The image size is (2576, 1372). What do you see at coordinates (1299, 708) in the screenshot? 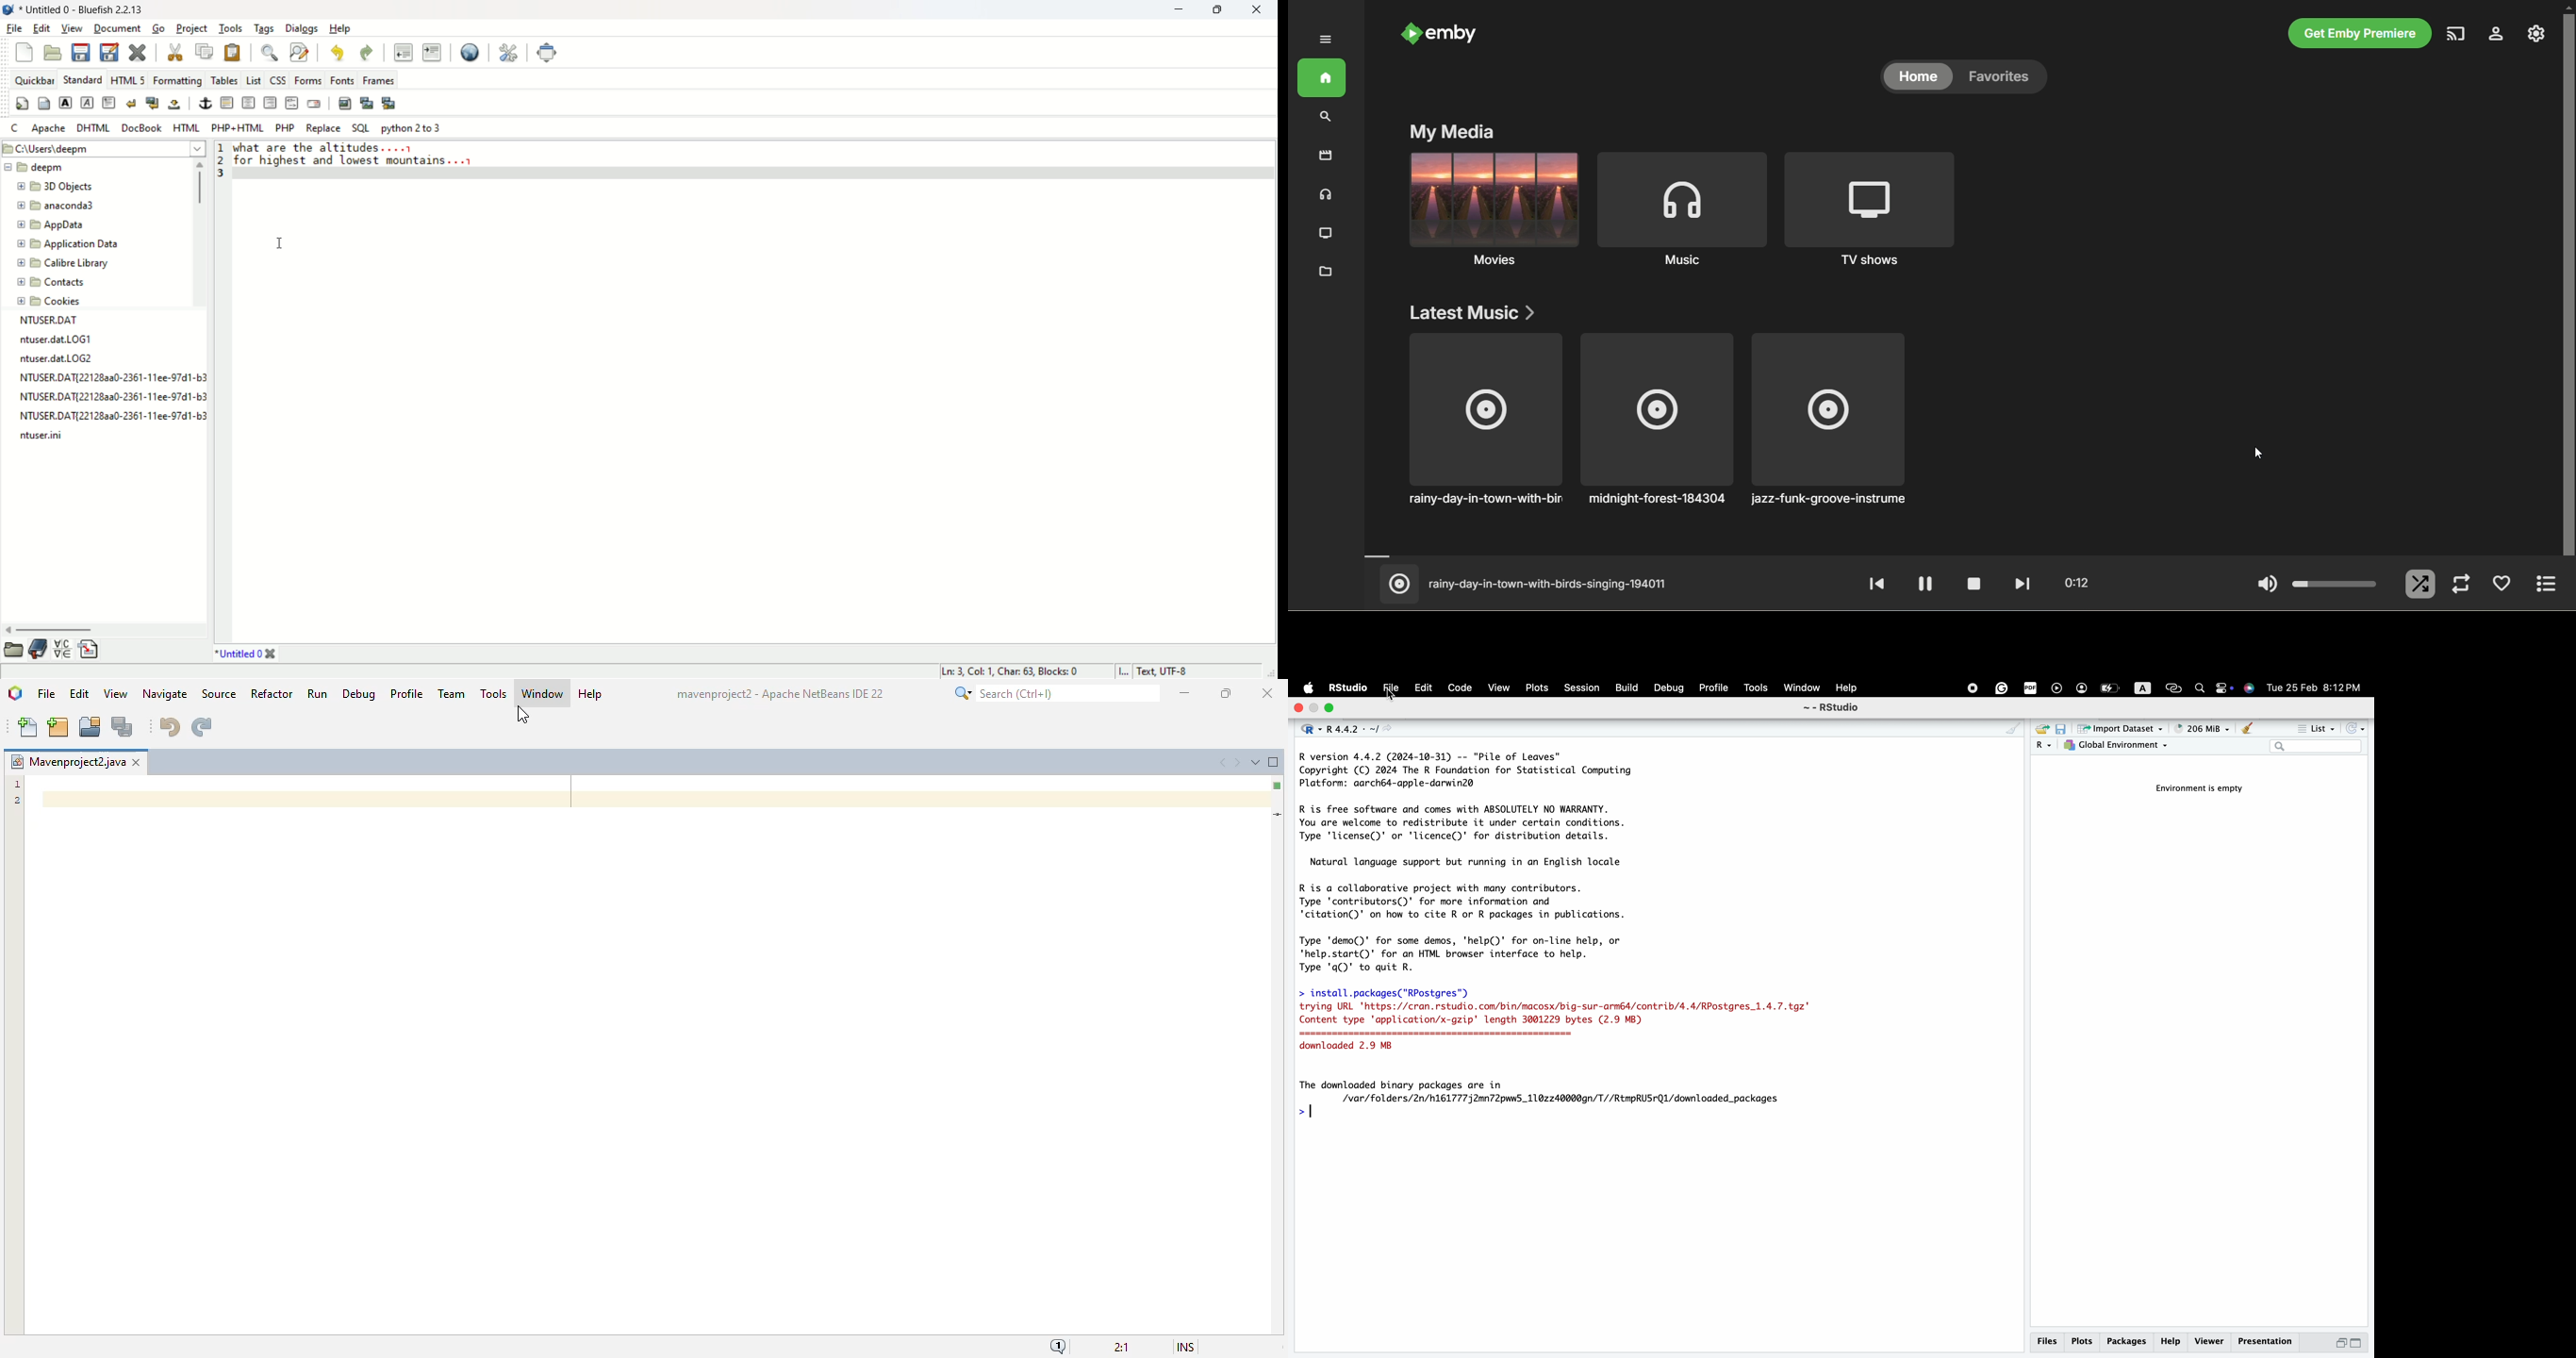
I see `close` at bounding box center [1299, 708].